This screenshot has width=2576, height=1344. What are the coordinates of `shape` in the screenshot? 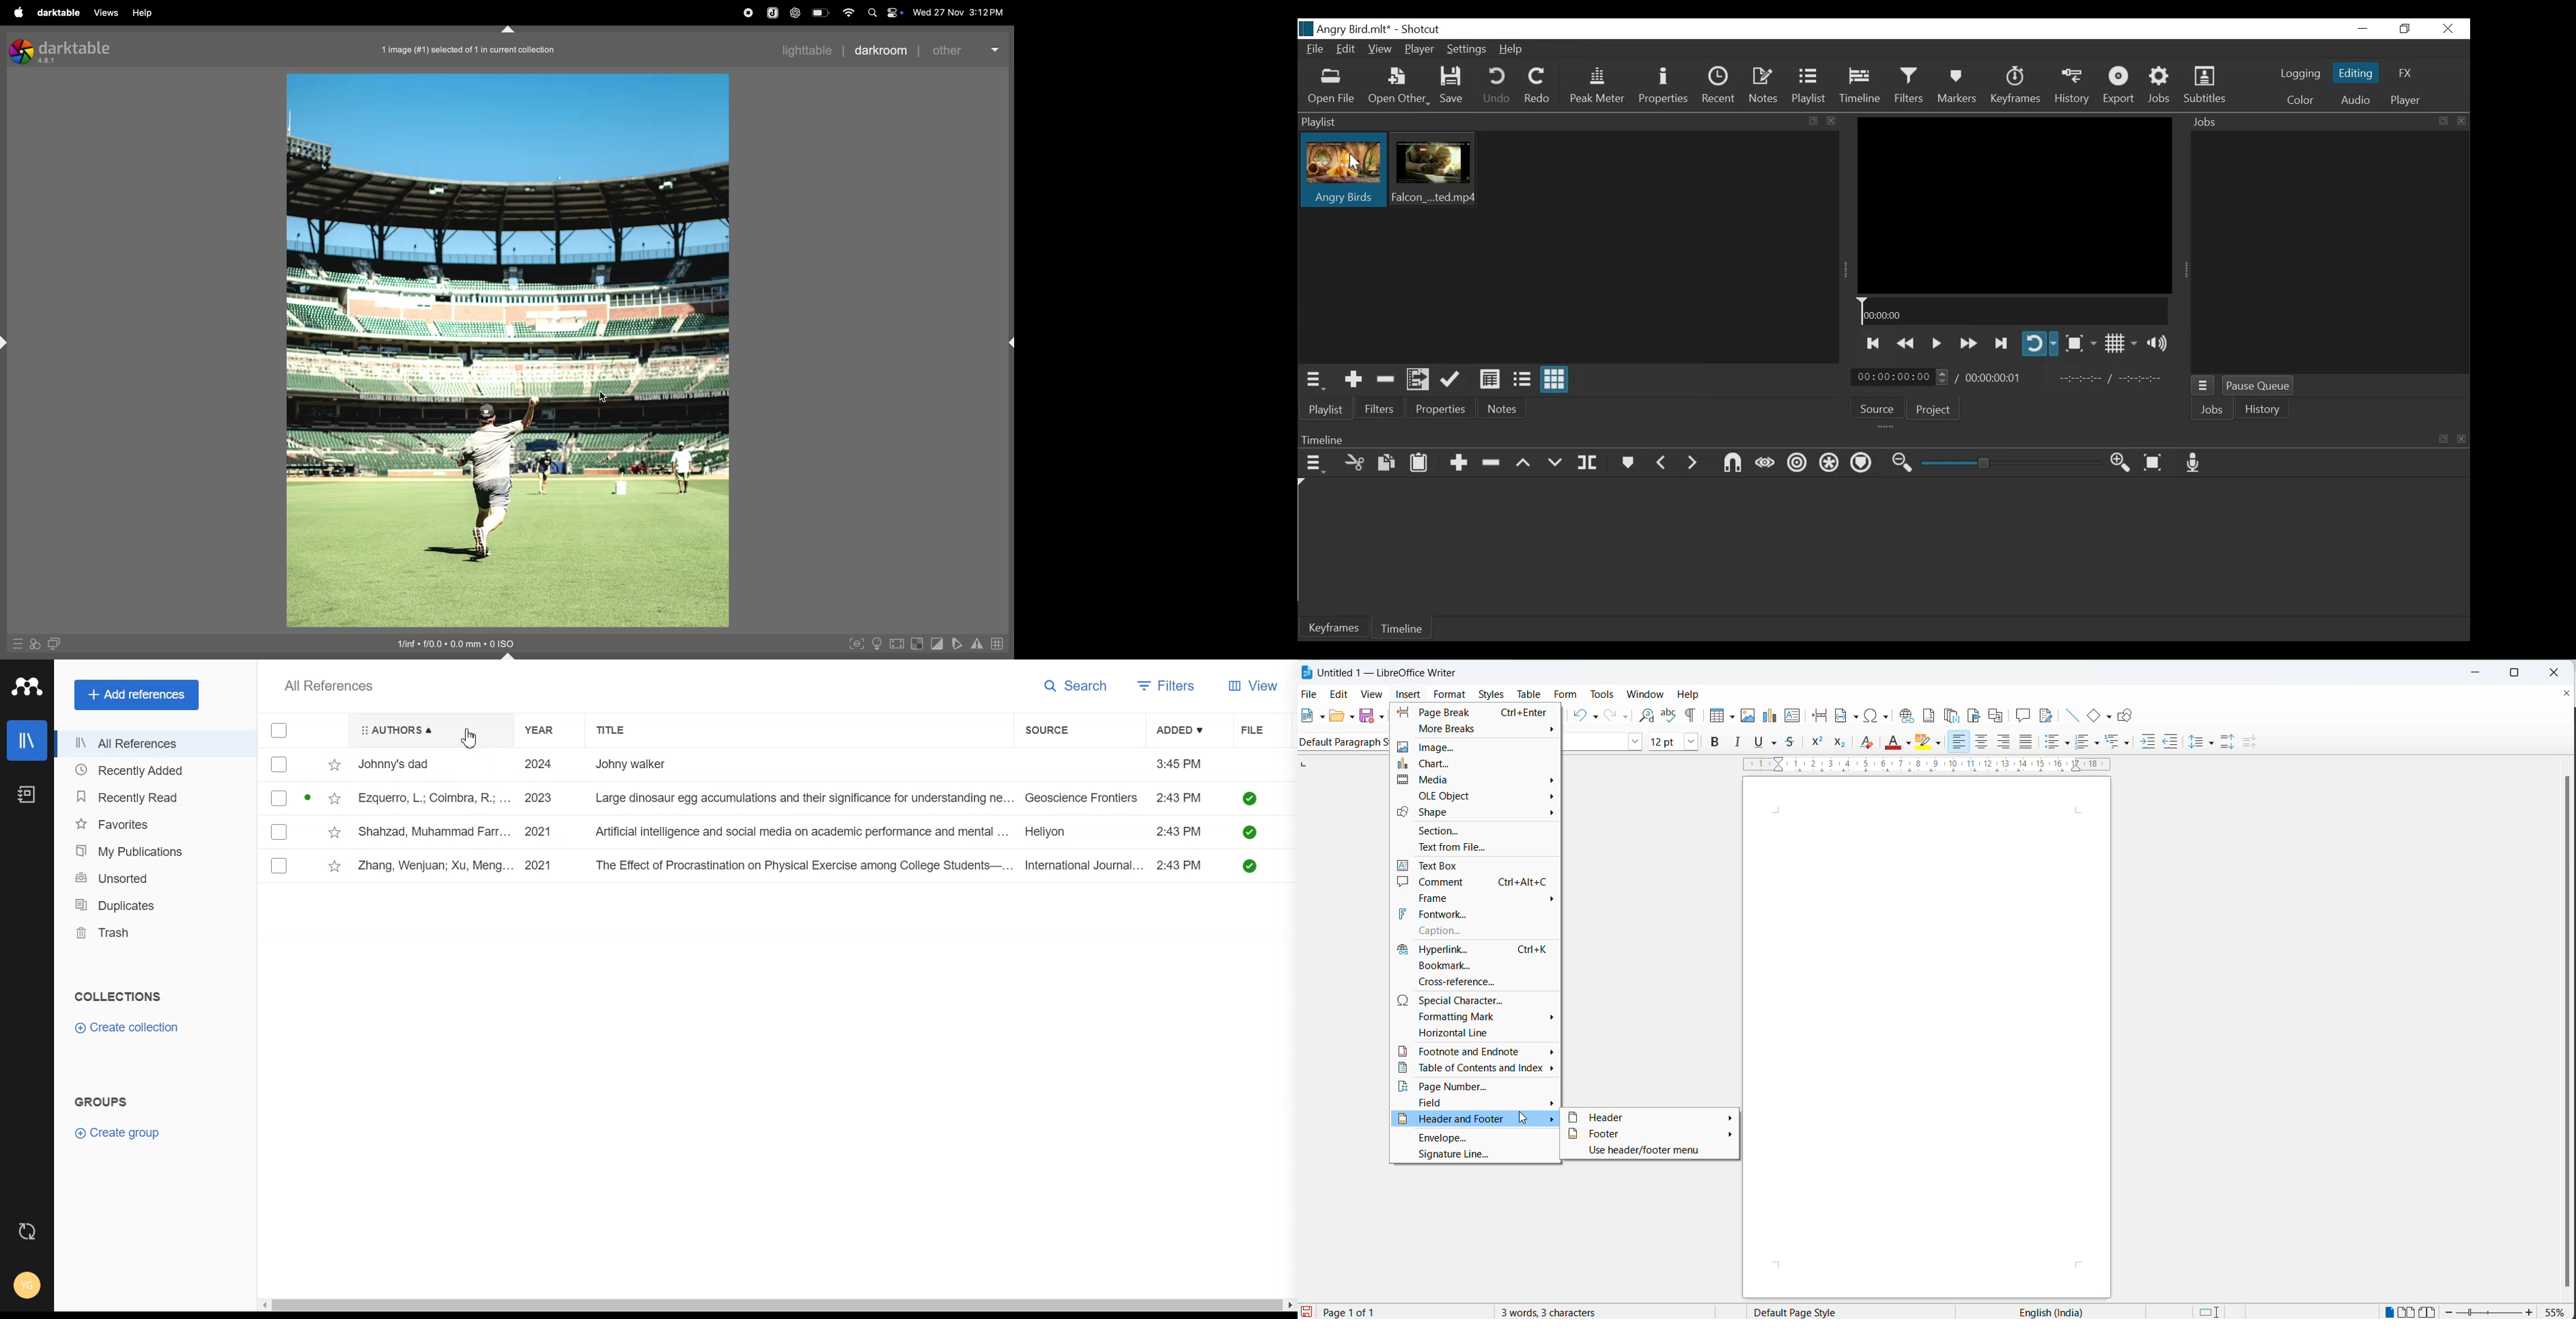 It's located at (1475, 814).